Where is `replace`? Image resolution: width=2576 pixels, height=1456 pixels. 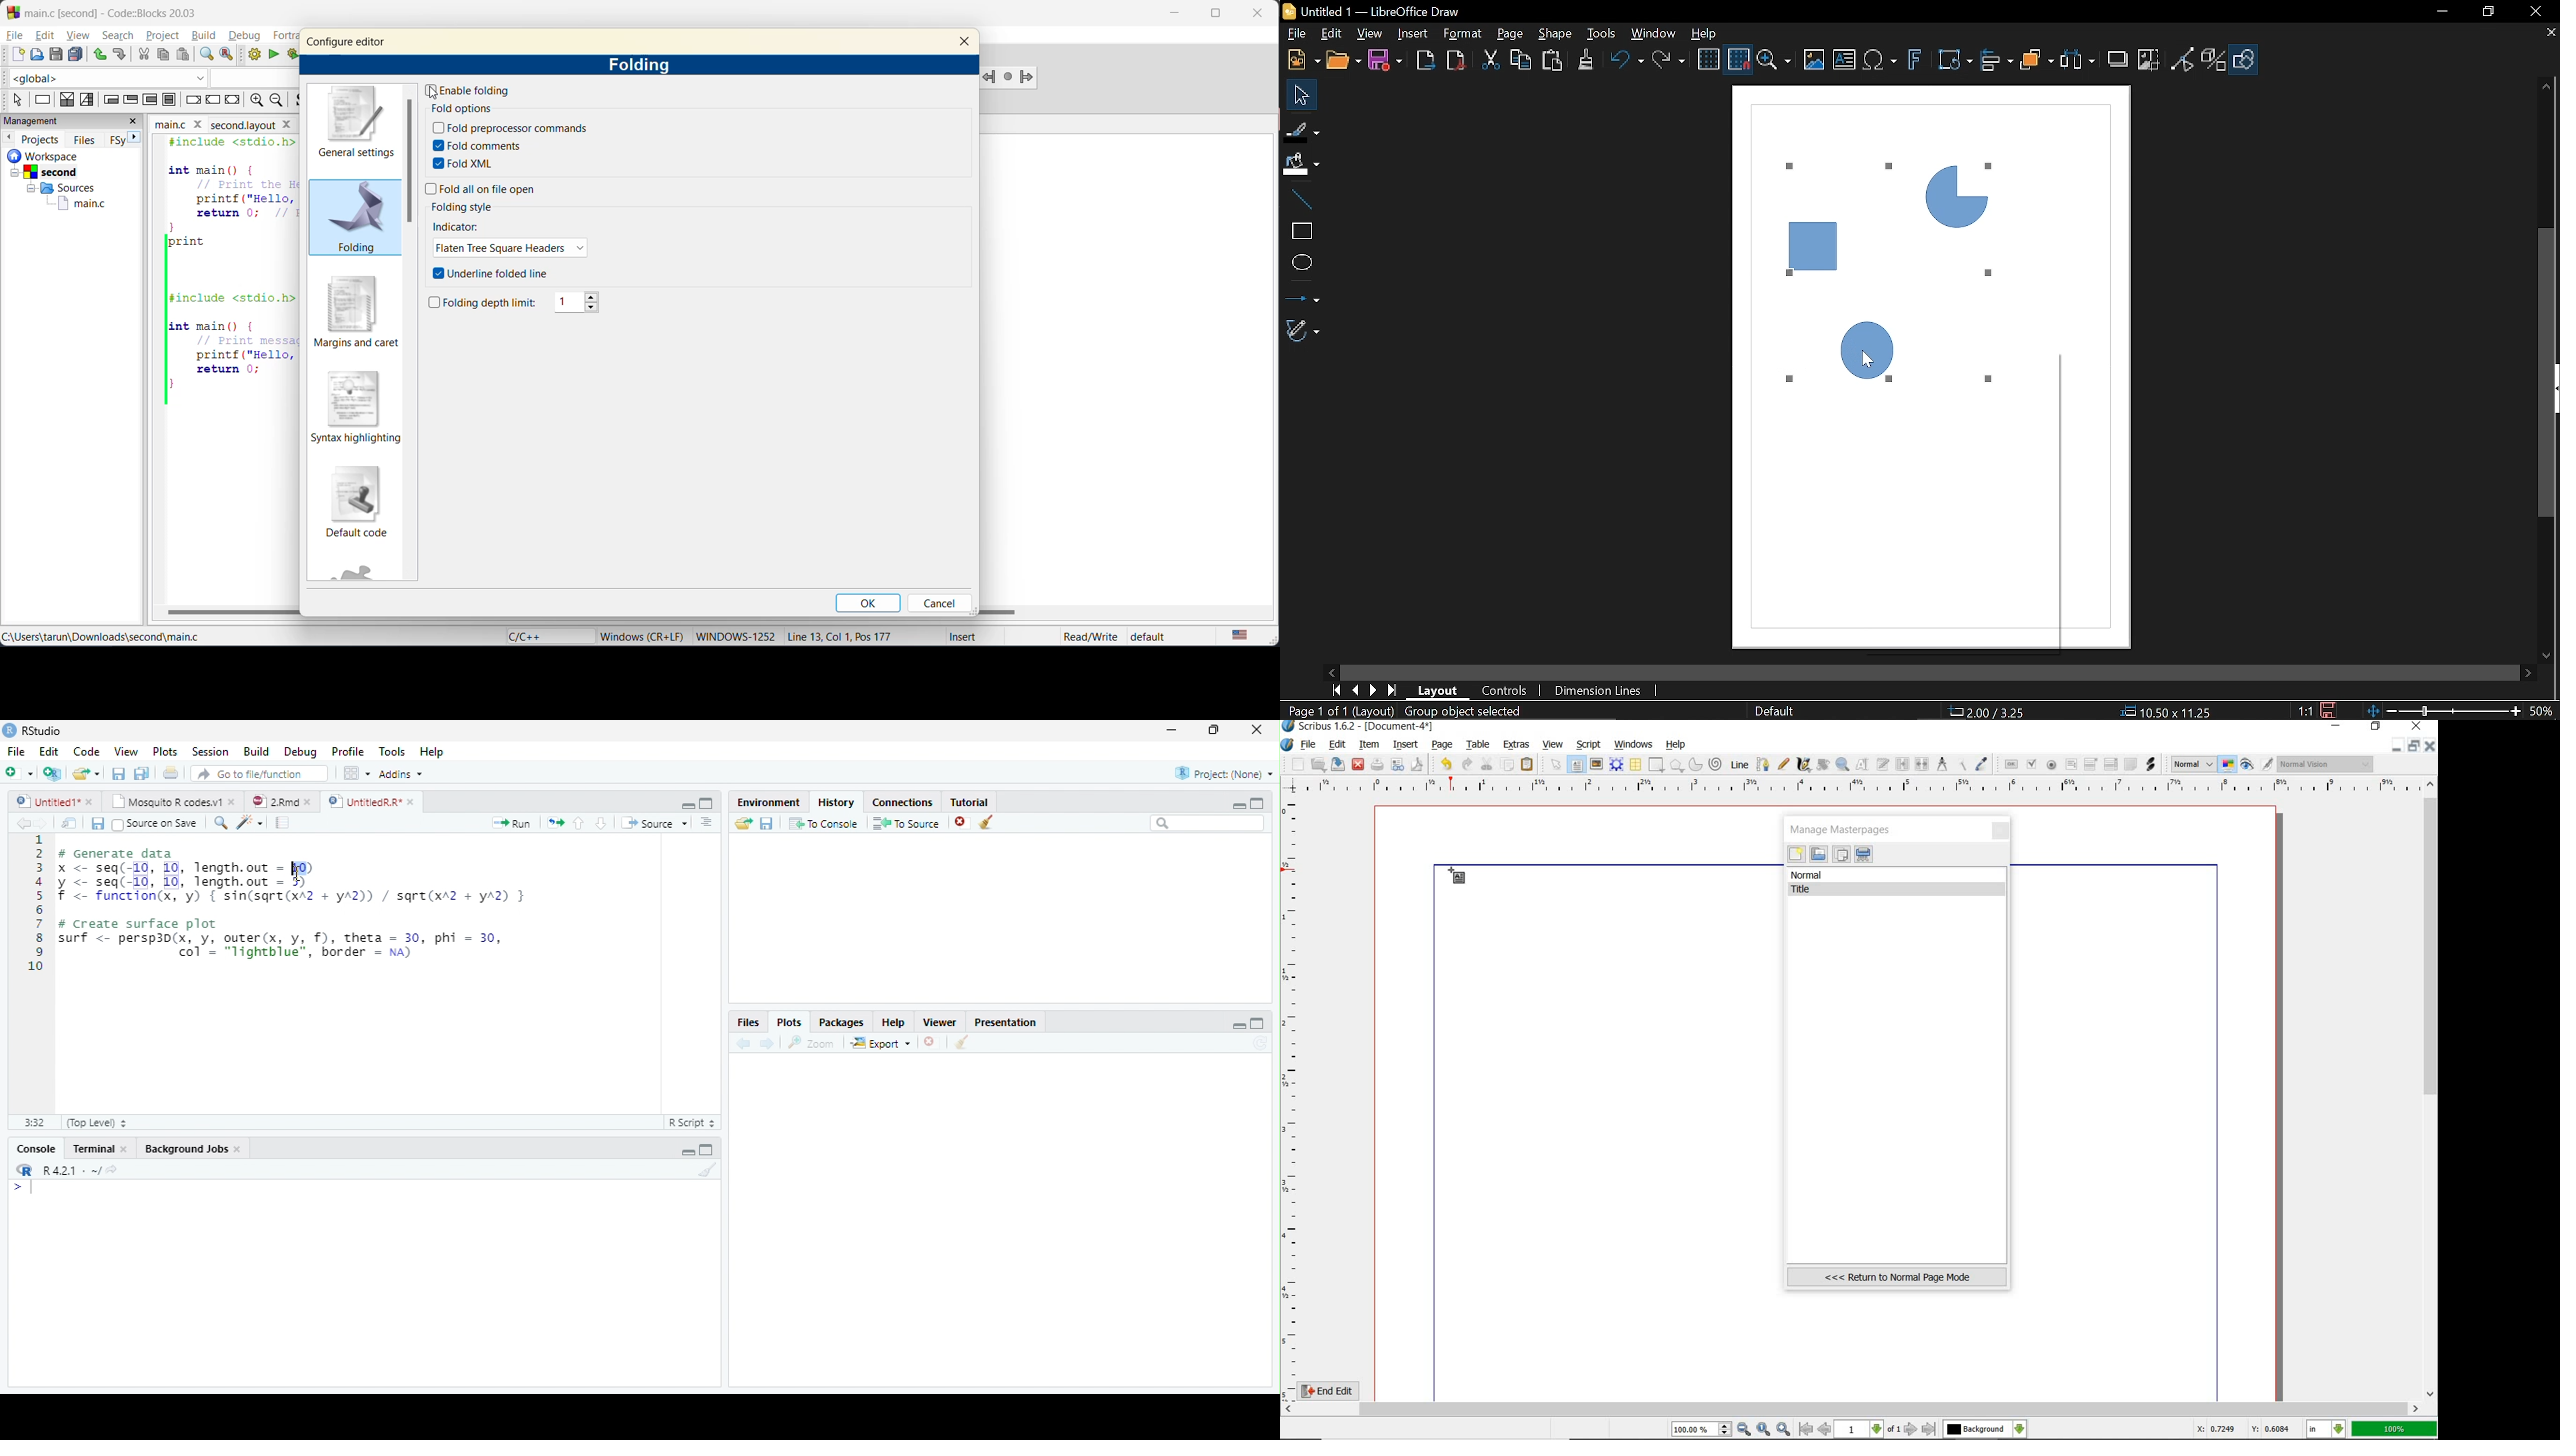 replace is located at coordinates (231, 56).